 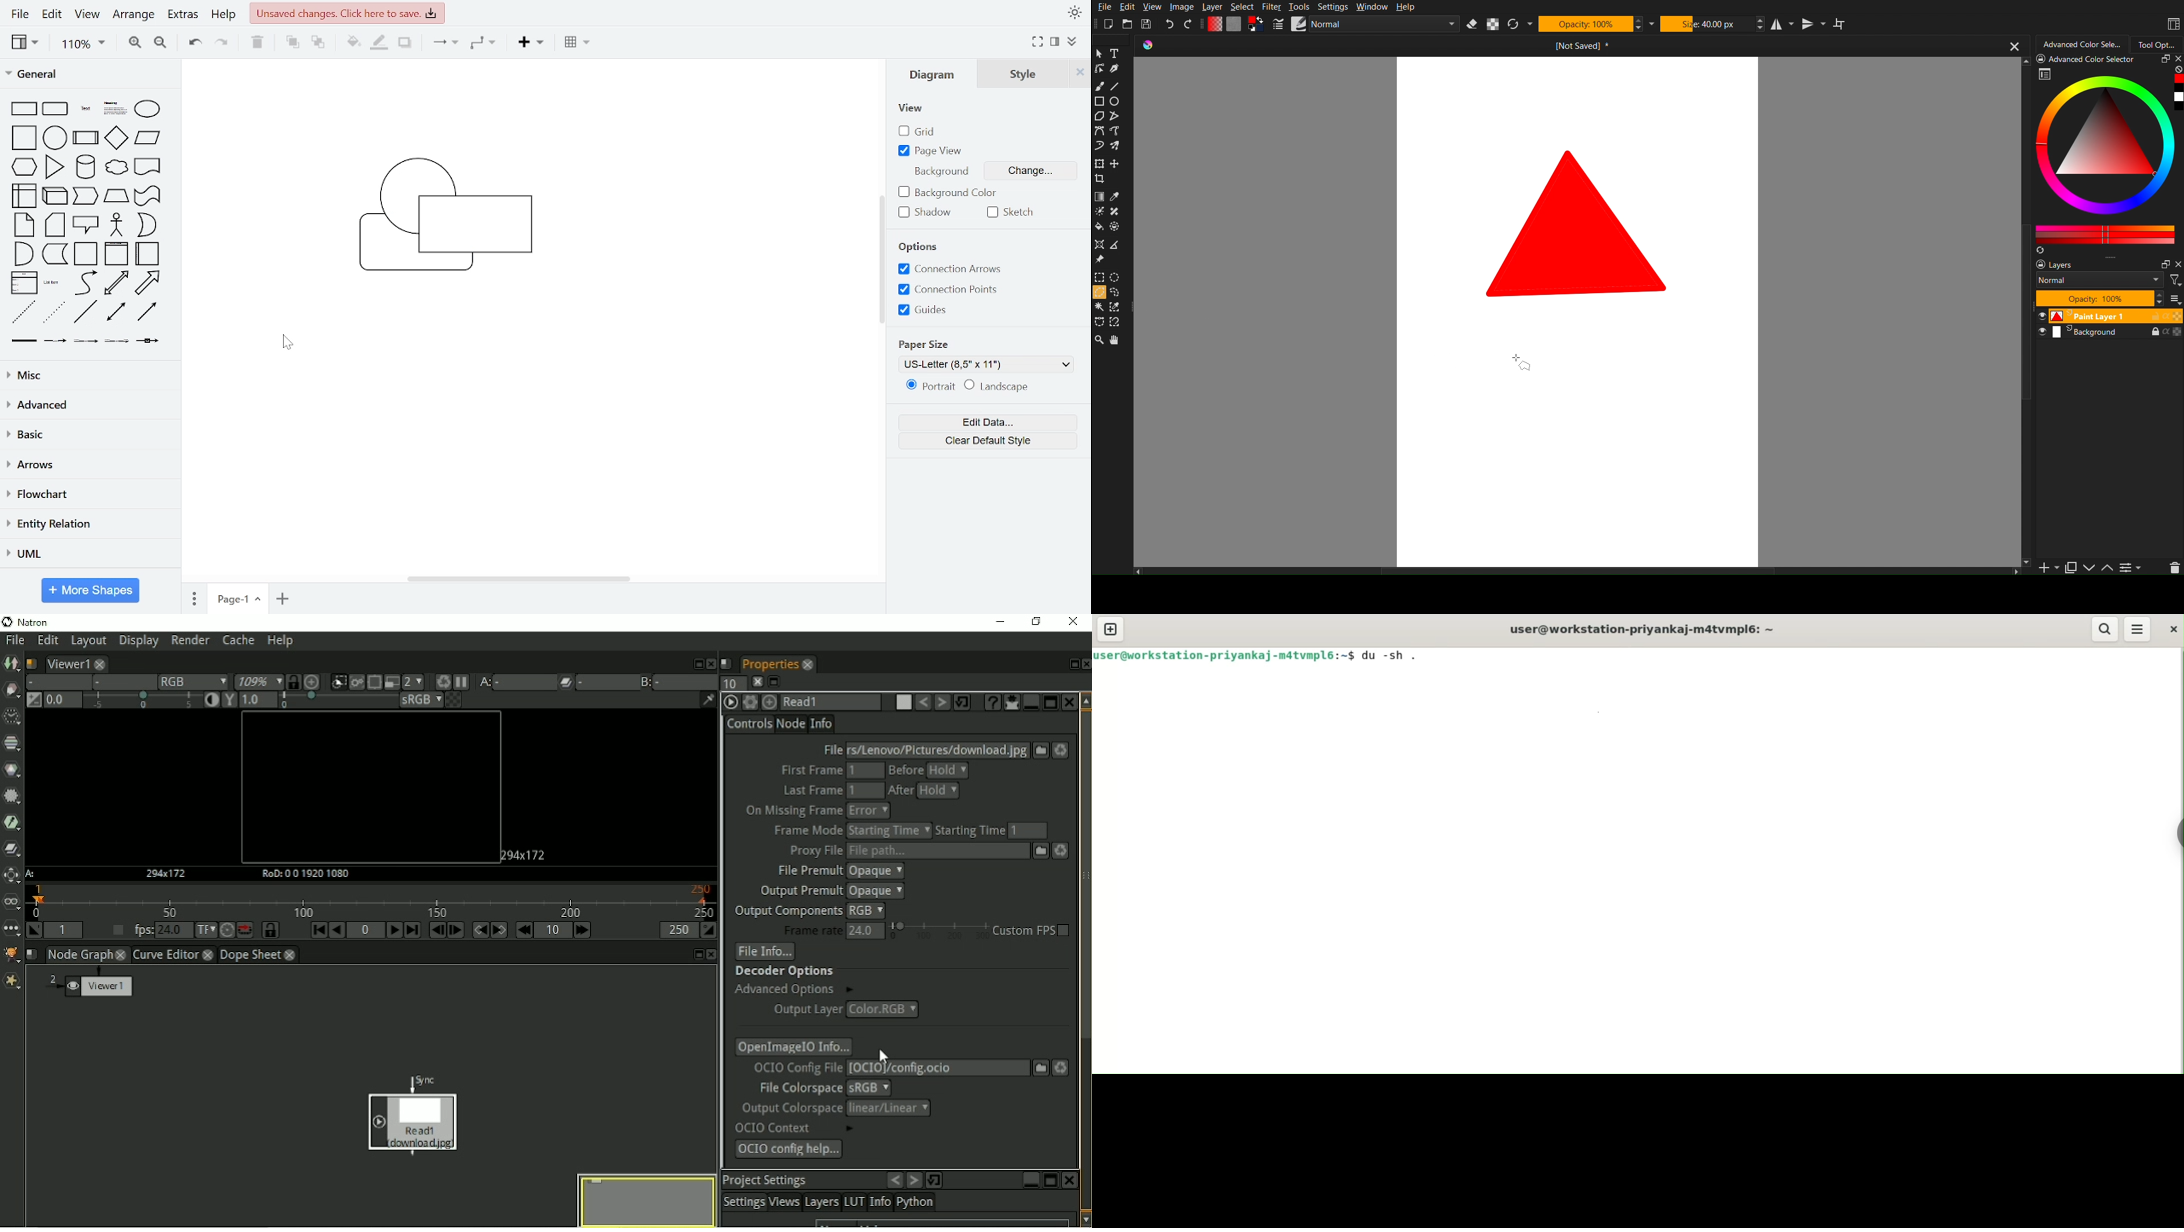 What do you see at coordinates (353, 43) in the screenshot?
I see `fill color` at bounding box center [353, 43].